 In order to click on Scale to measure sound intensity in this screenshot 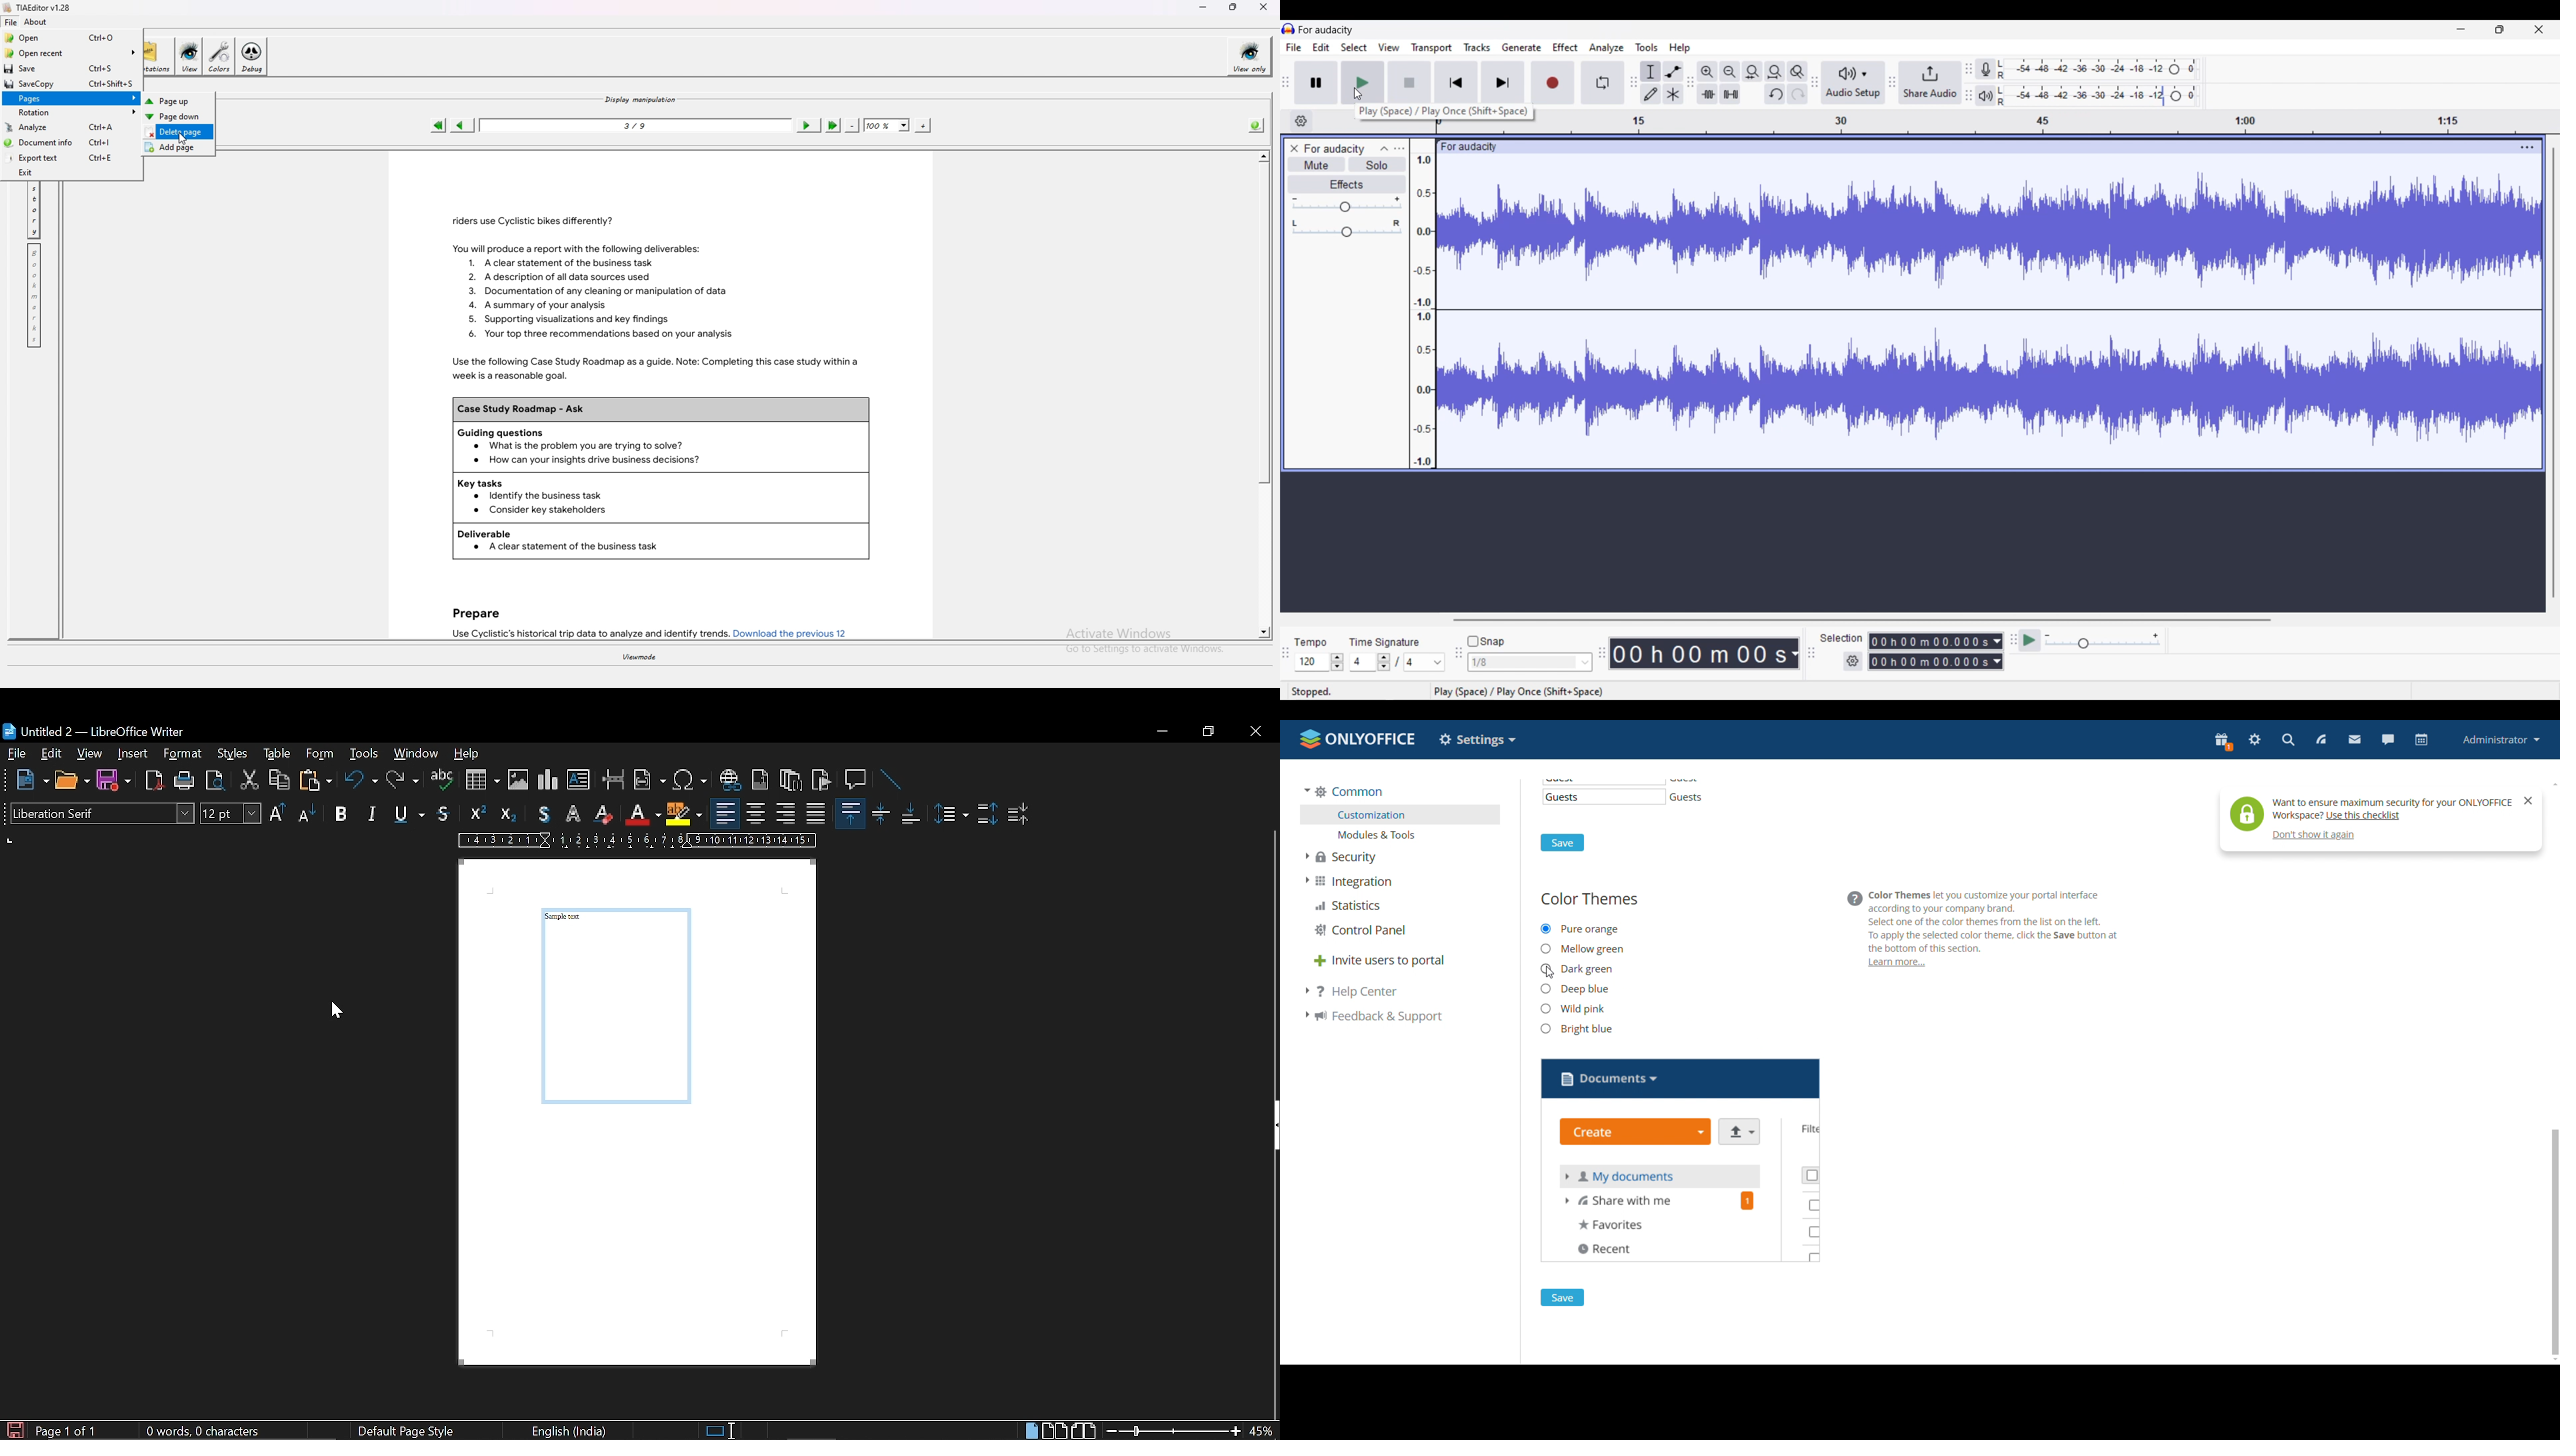, I will do `click(1423, 311)`.